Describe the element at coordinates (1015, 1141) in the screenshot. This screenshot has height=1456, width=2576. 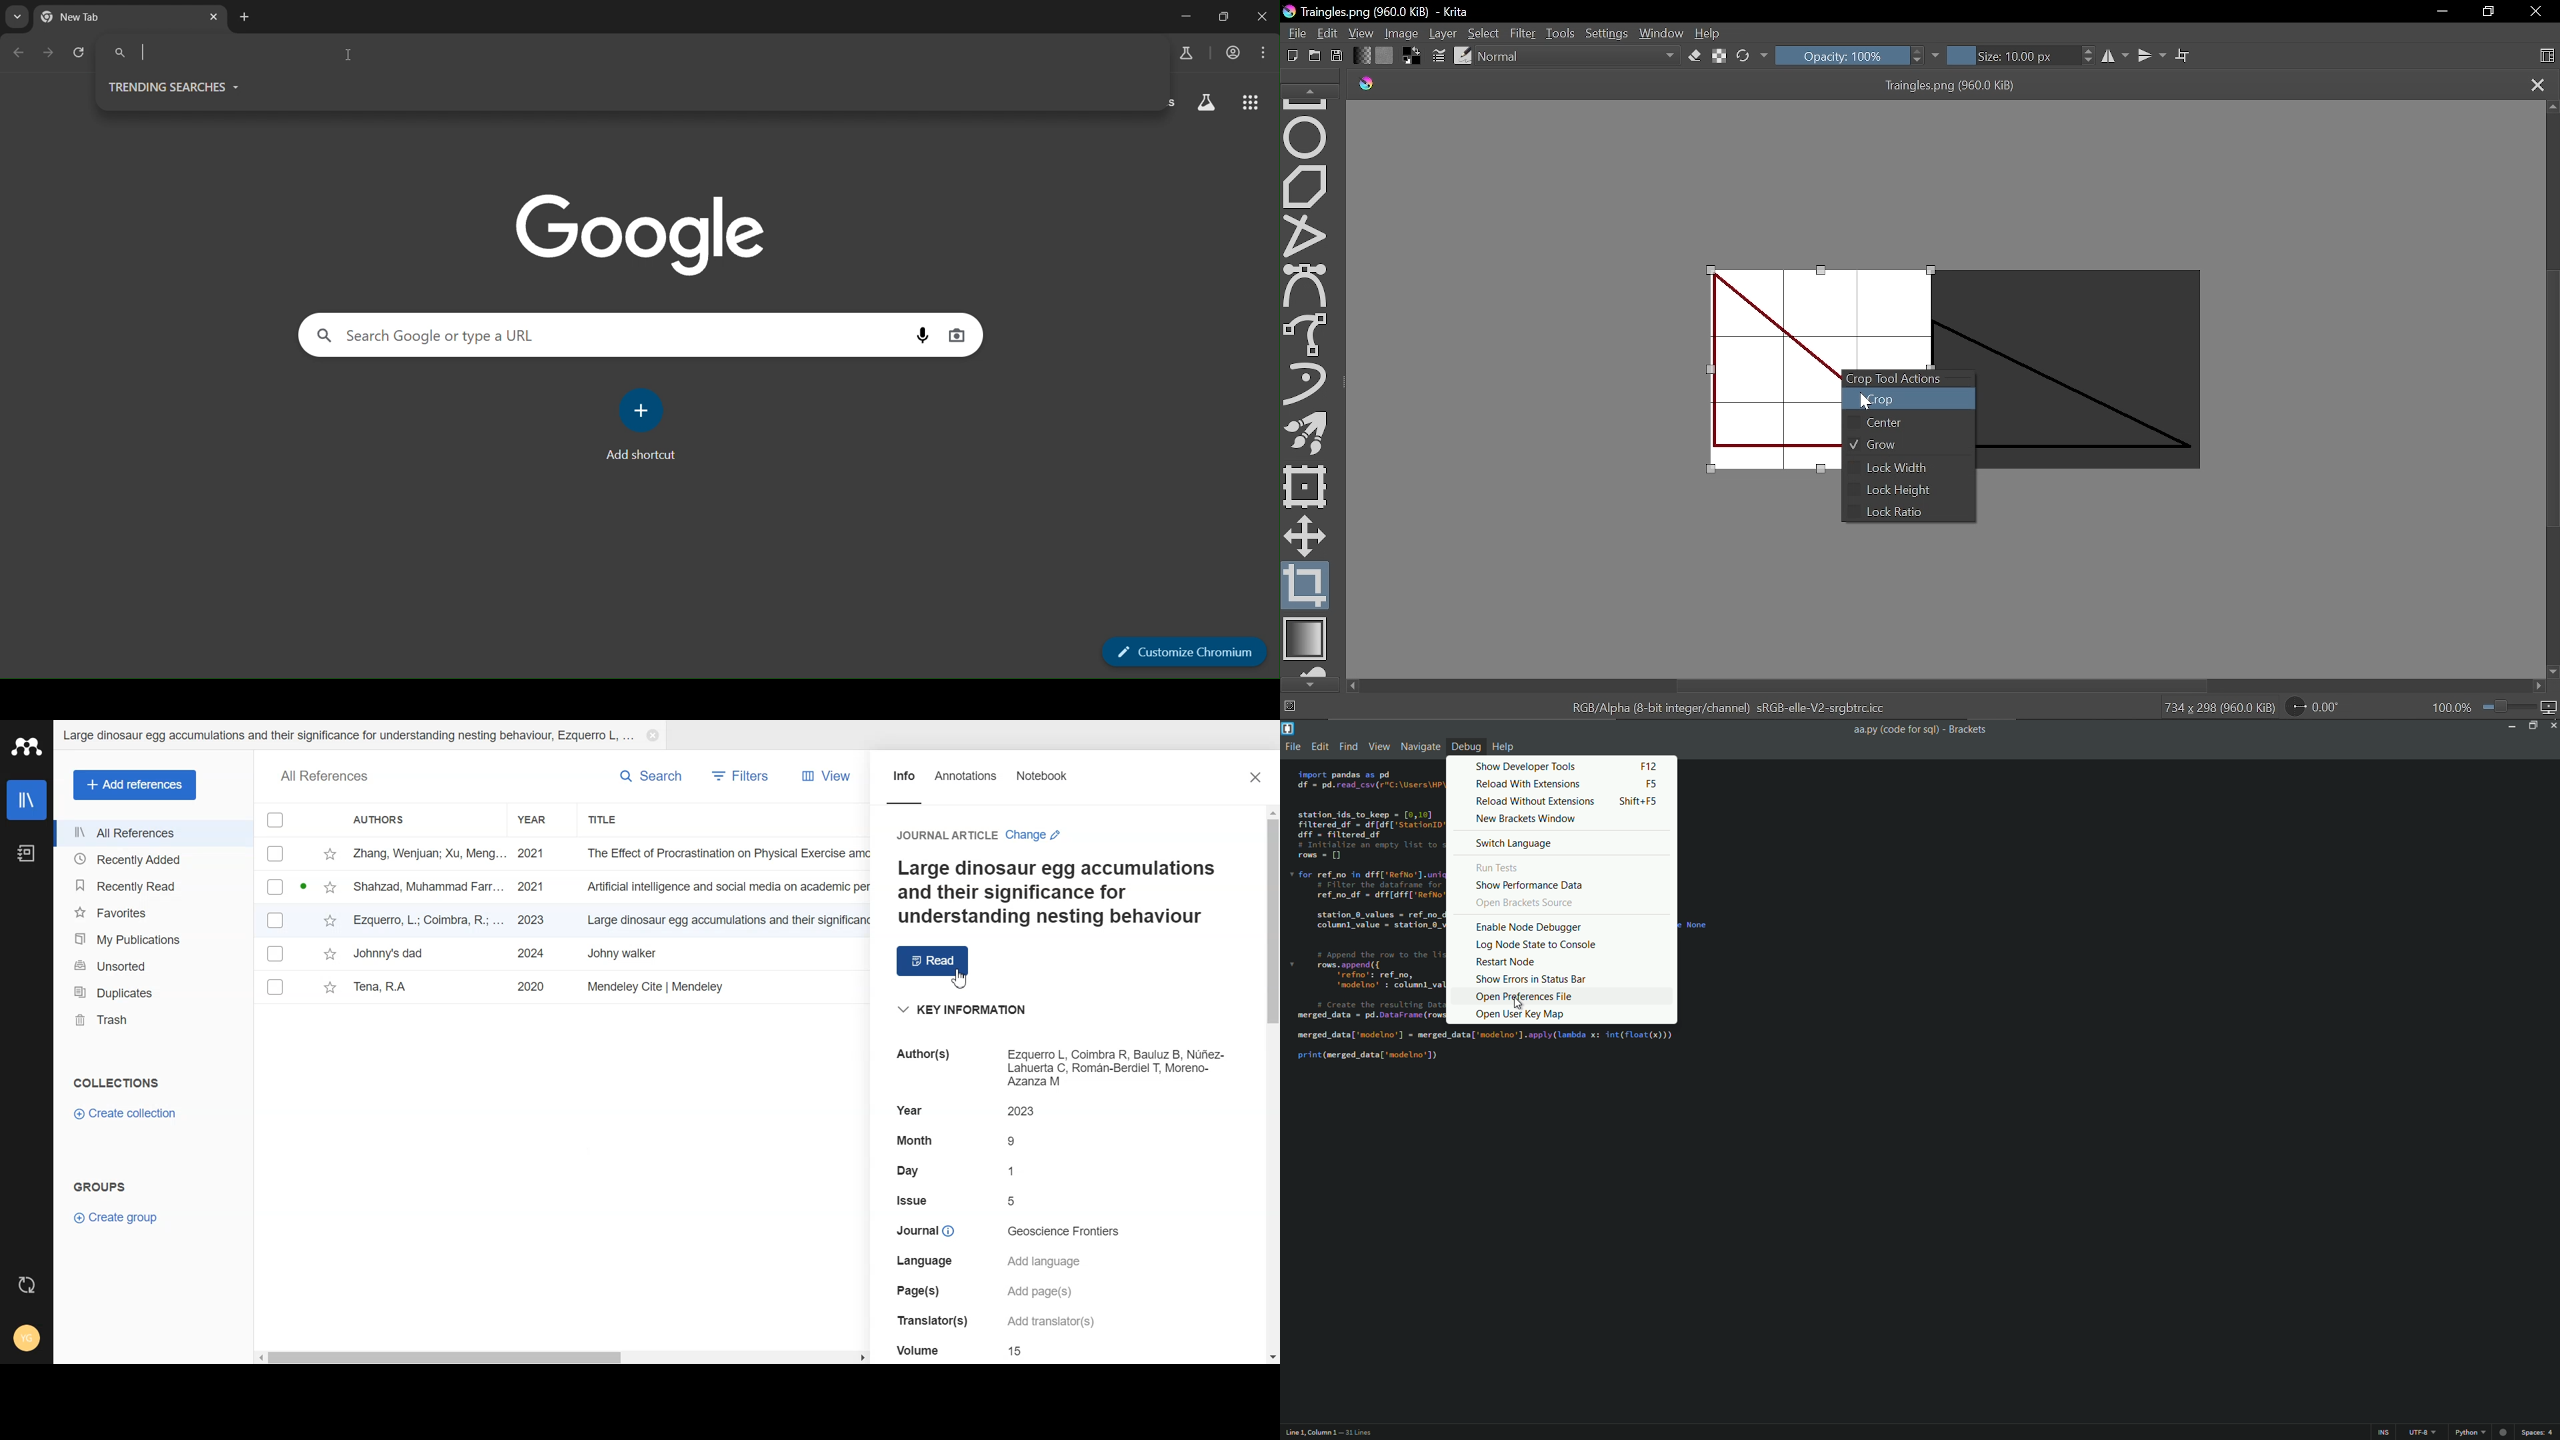
I see `text` at that location.